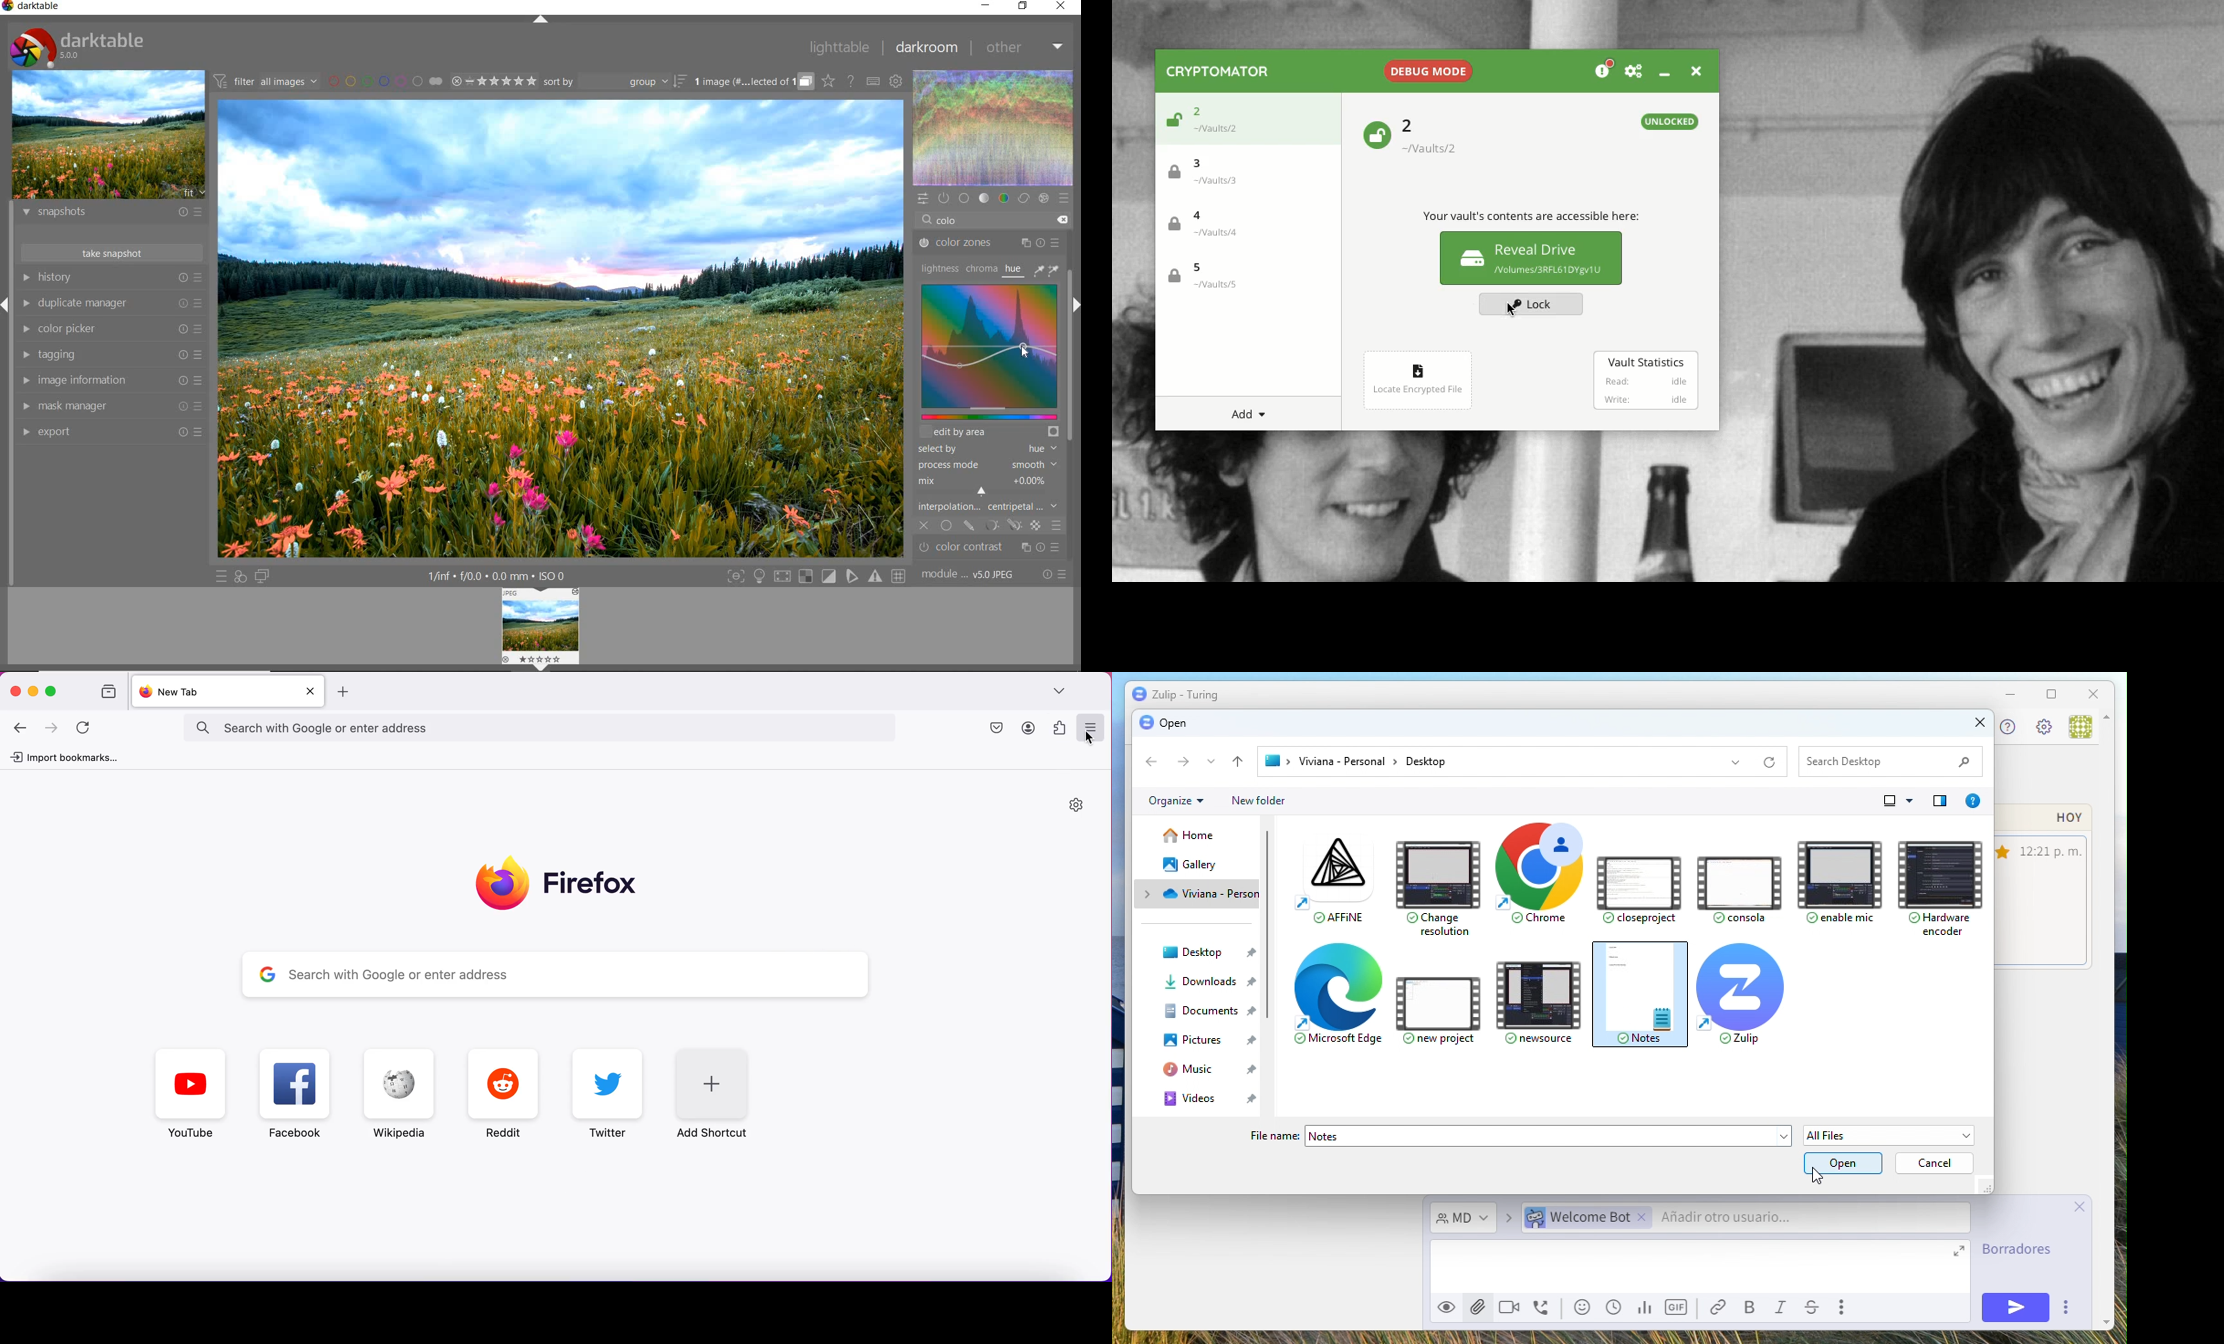 This screenshot has width=2240, height=1344. What do you see at coordinates (1890, 760) in the screenshot?
I see `Search desktop` at bounding box center [1890, 760].